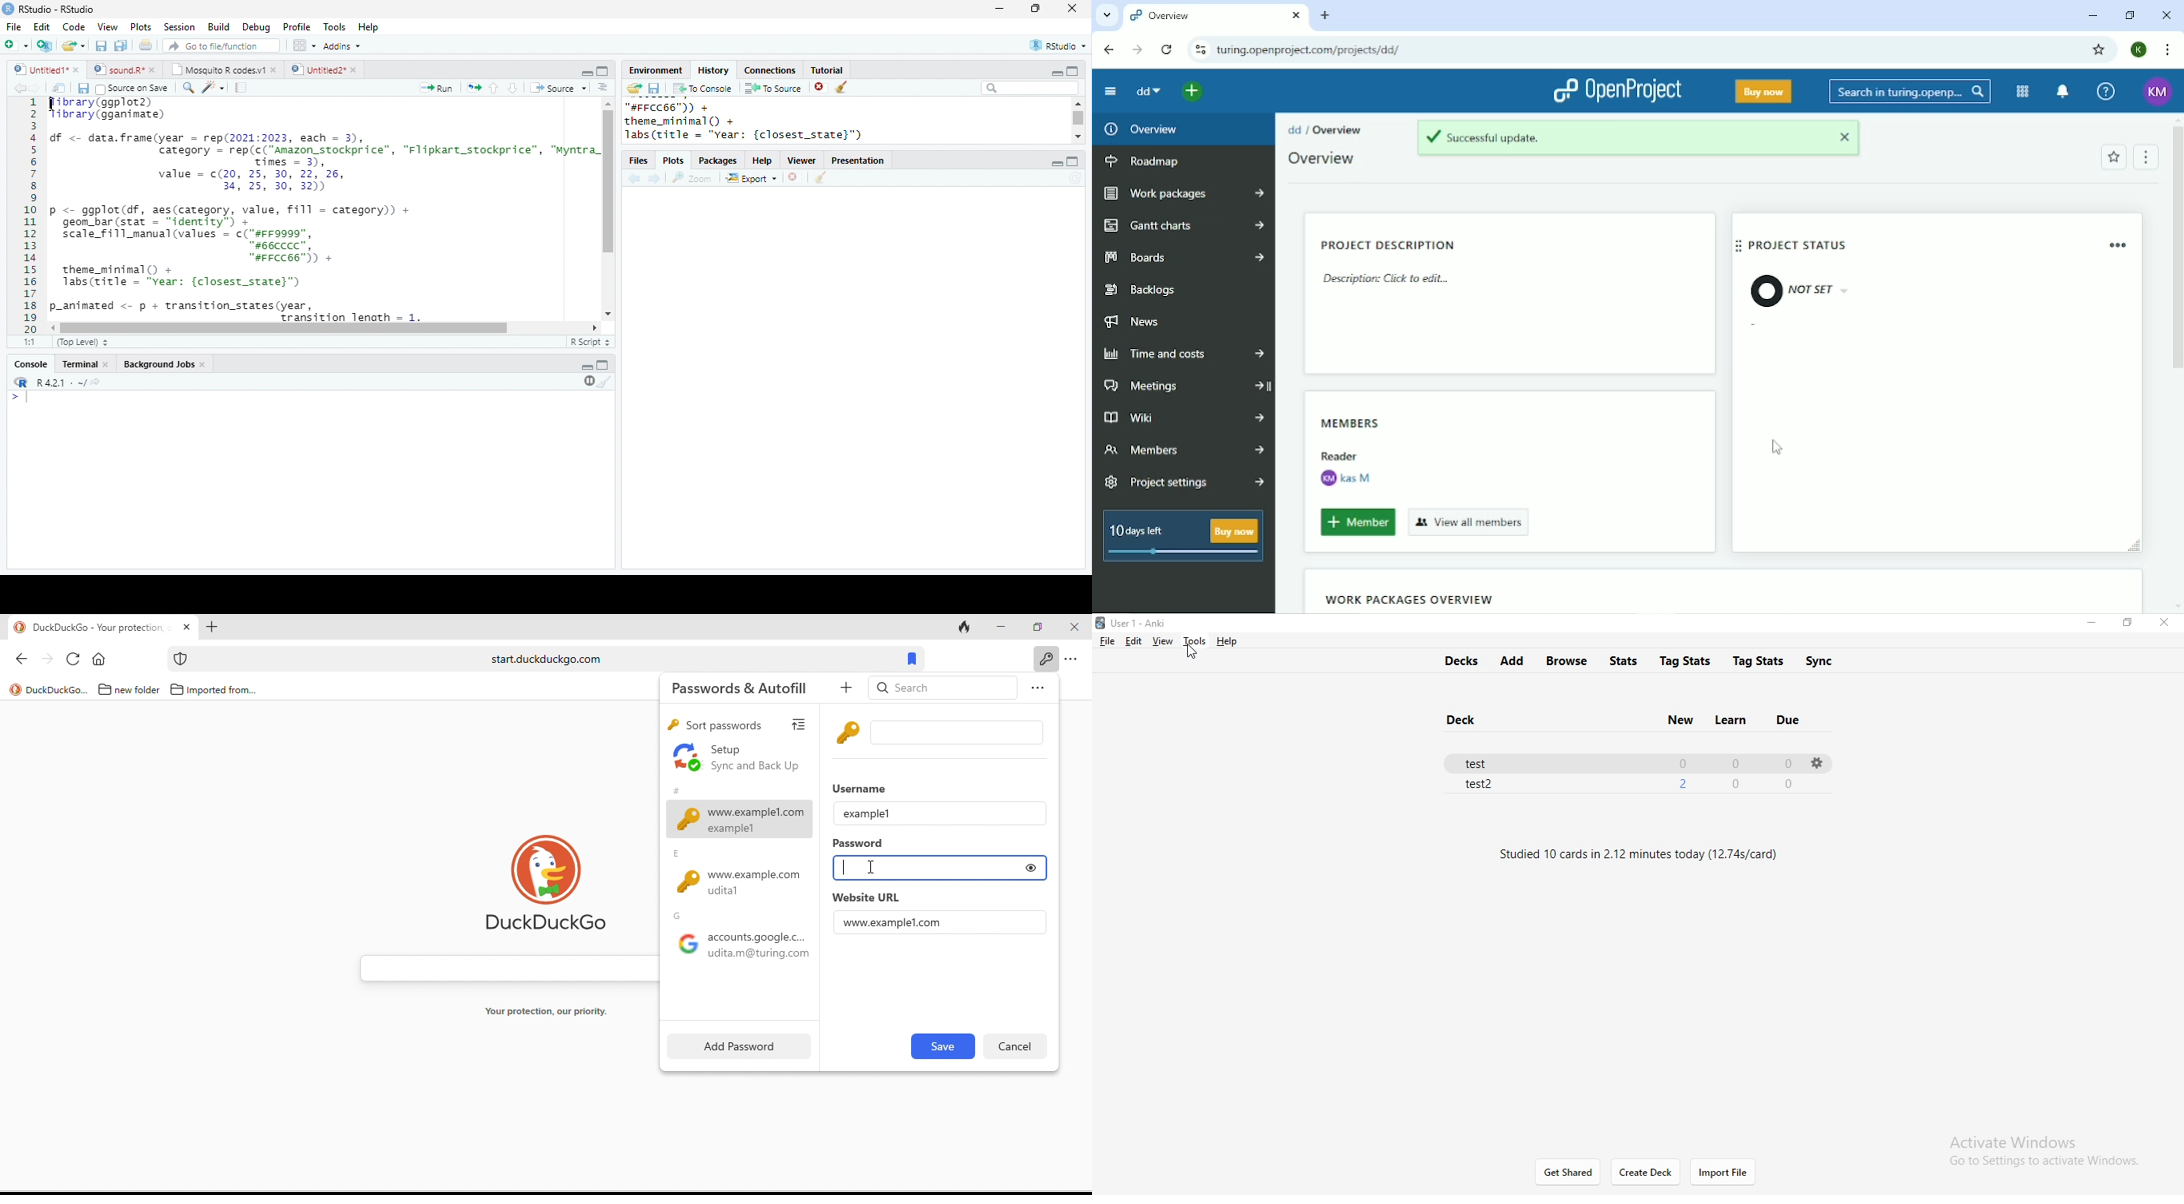  Describe the element at coordinates (118, 70) in the screenshot. I see `sound.R` at that location.